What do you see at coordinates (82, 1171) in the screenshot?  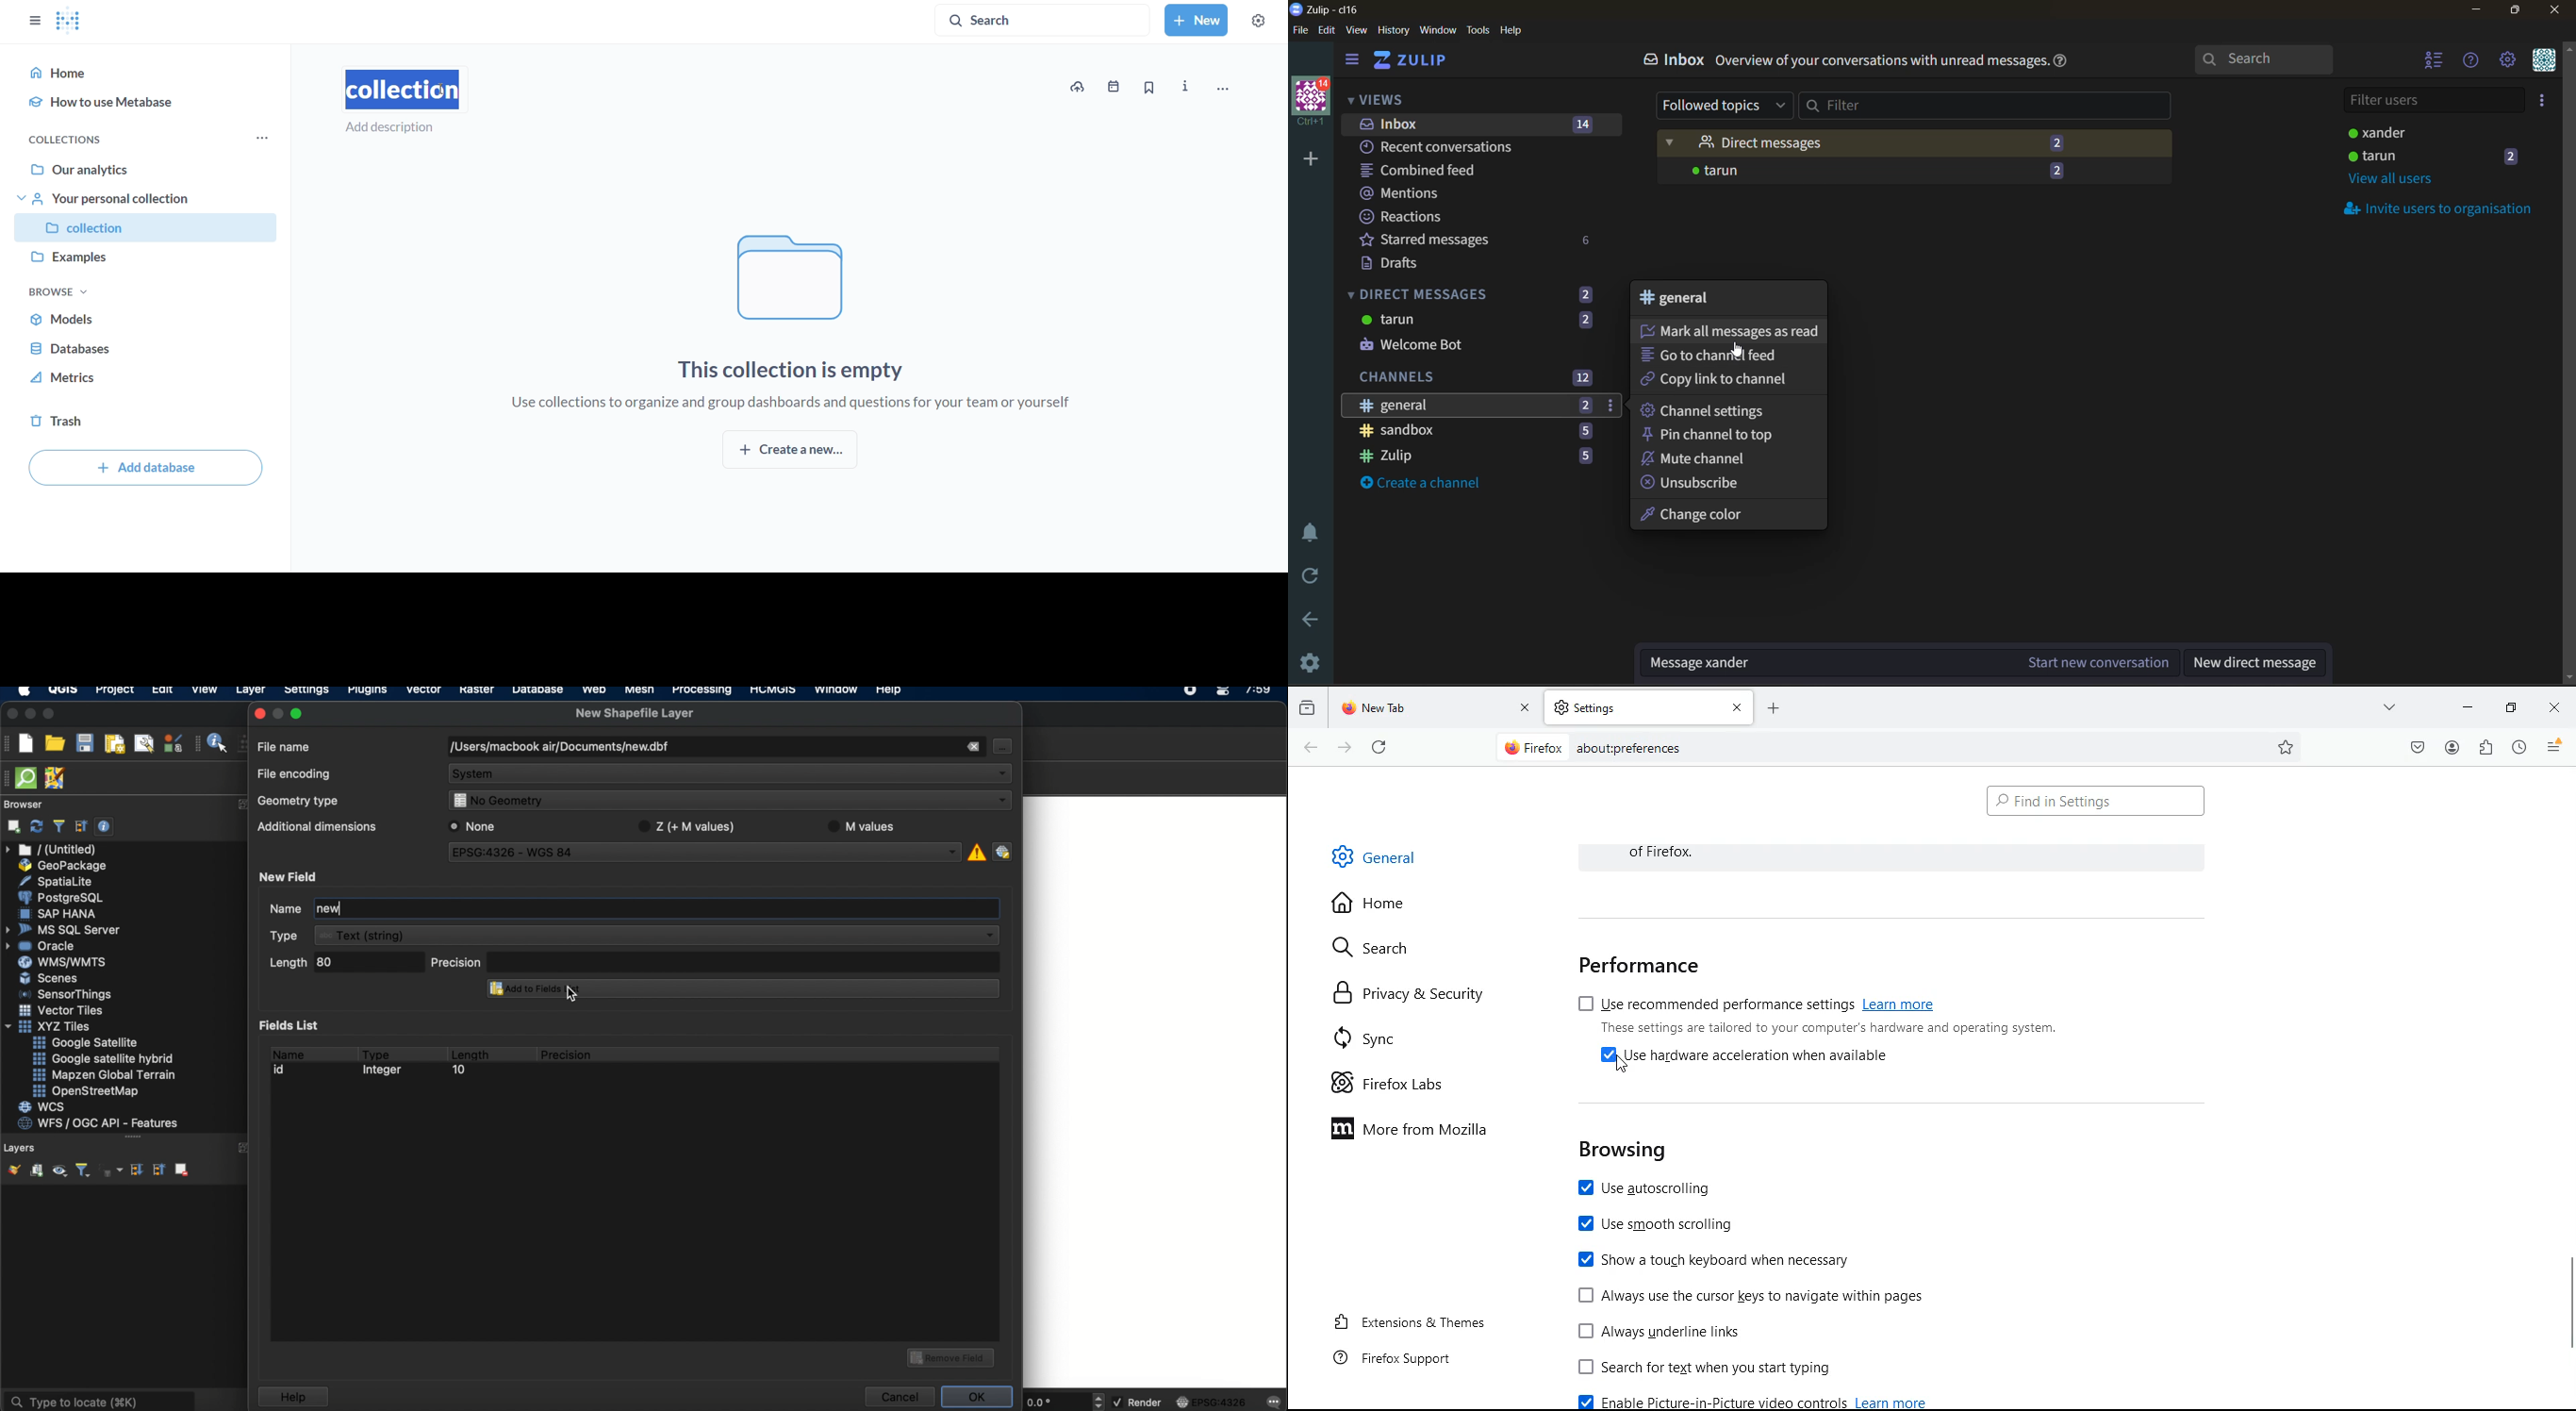 I see `filter legend` at bounding box center [82, 1171].